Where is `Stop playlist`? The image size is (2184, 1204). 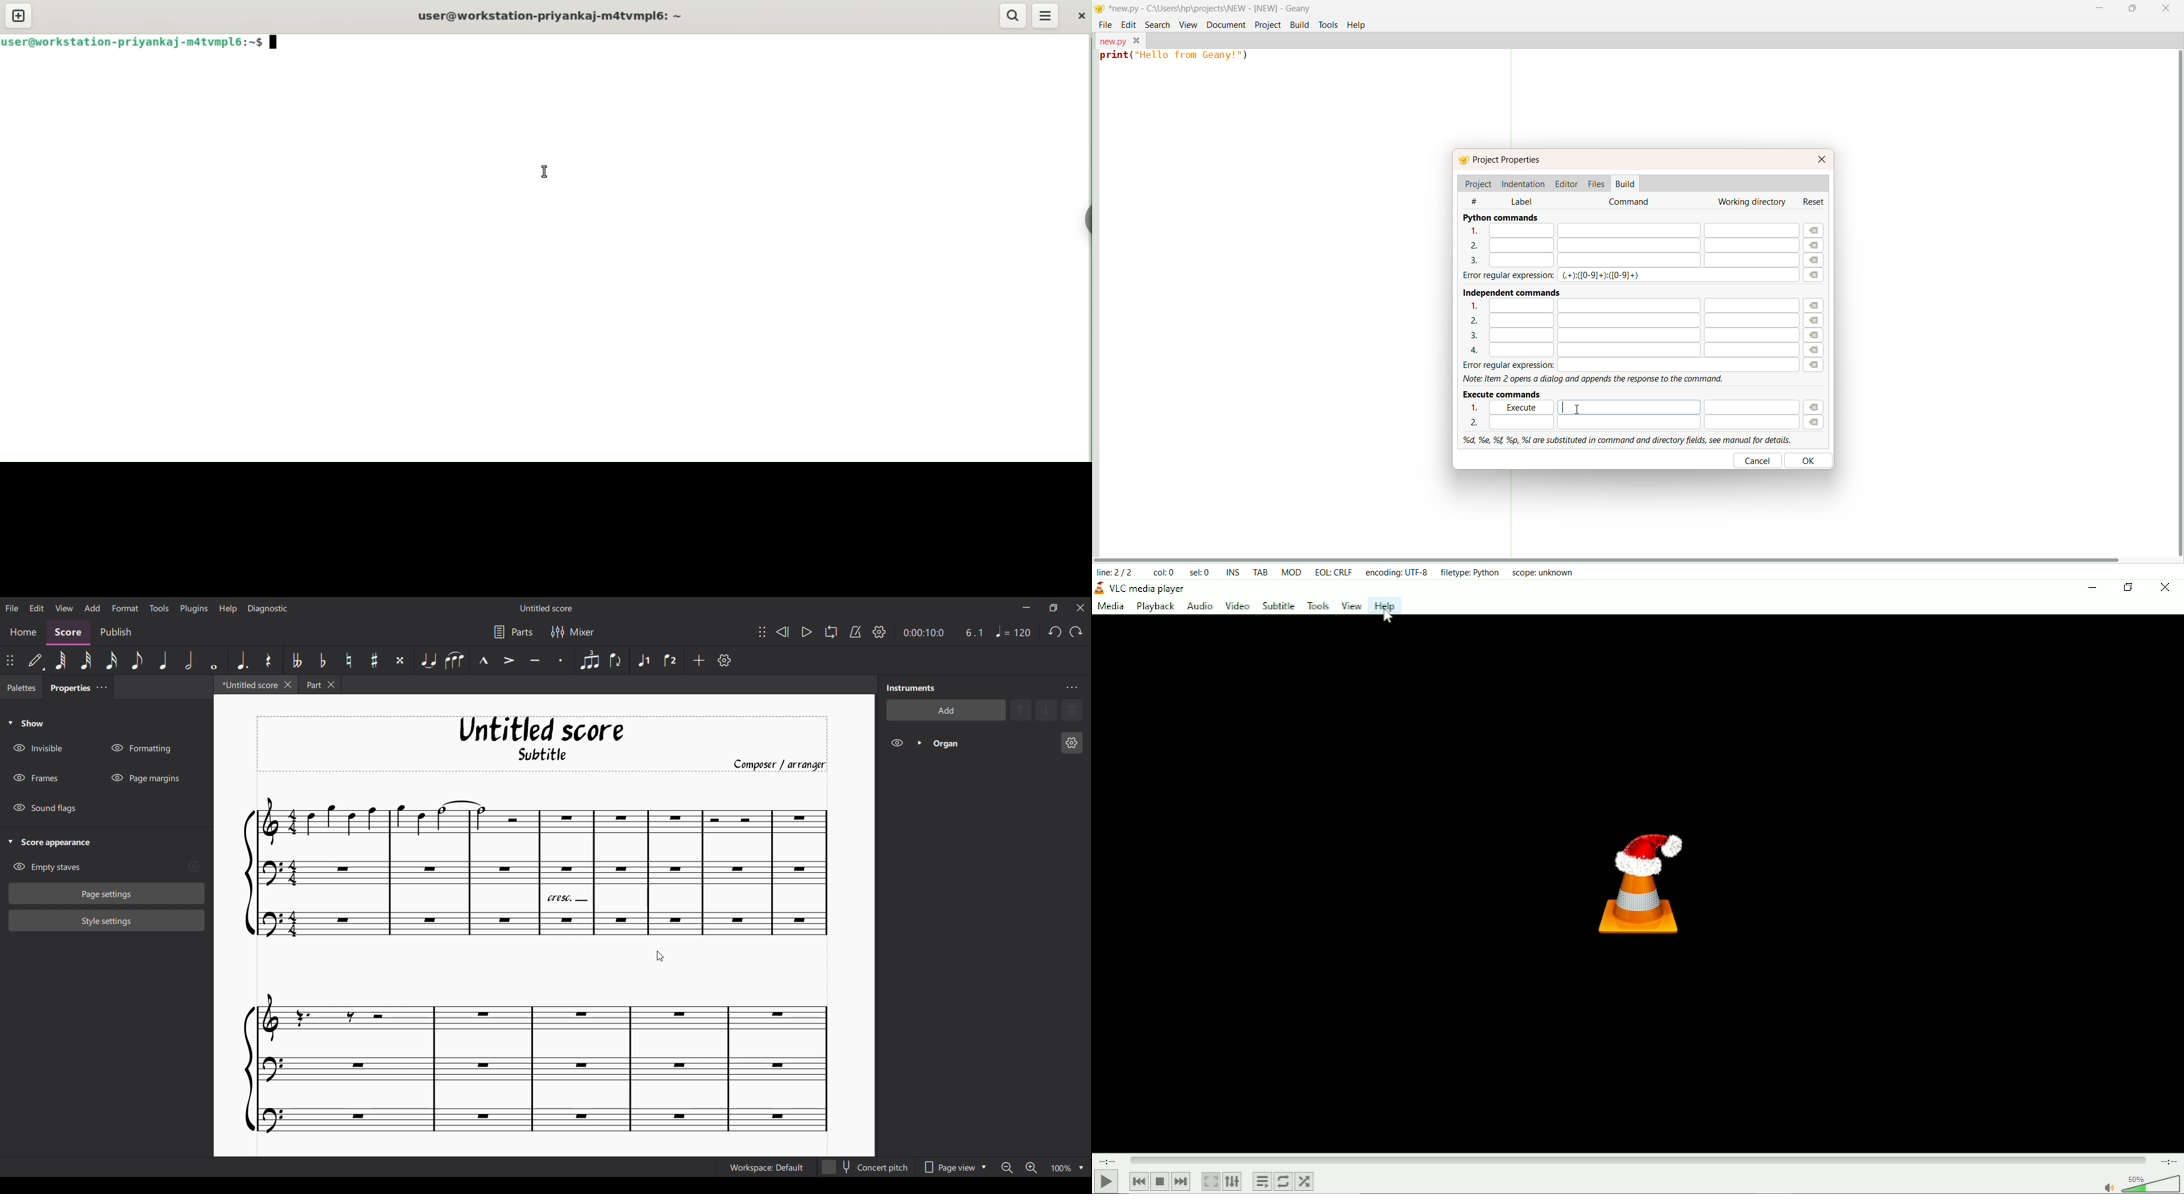
Stop playlist is located at coordinates (1159, 1180).